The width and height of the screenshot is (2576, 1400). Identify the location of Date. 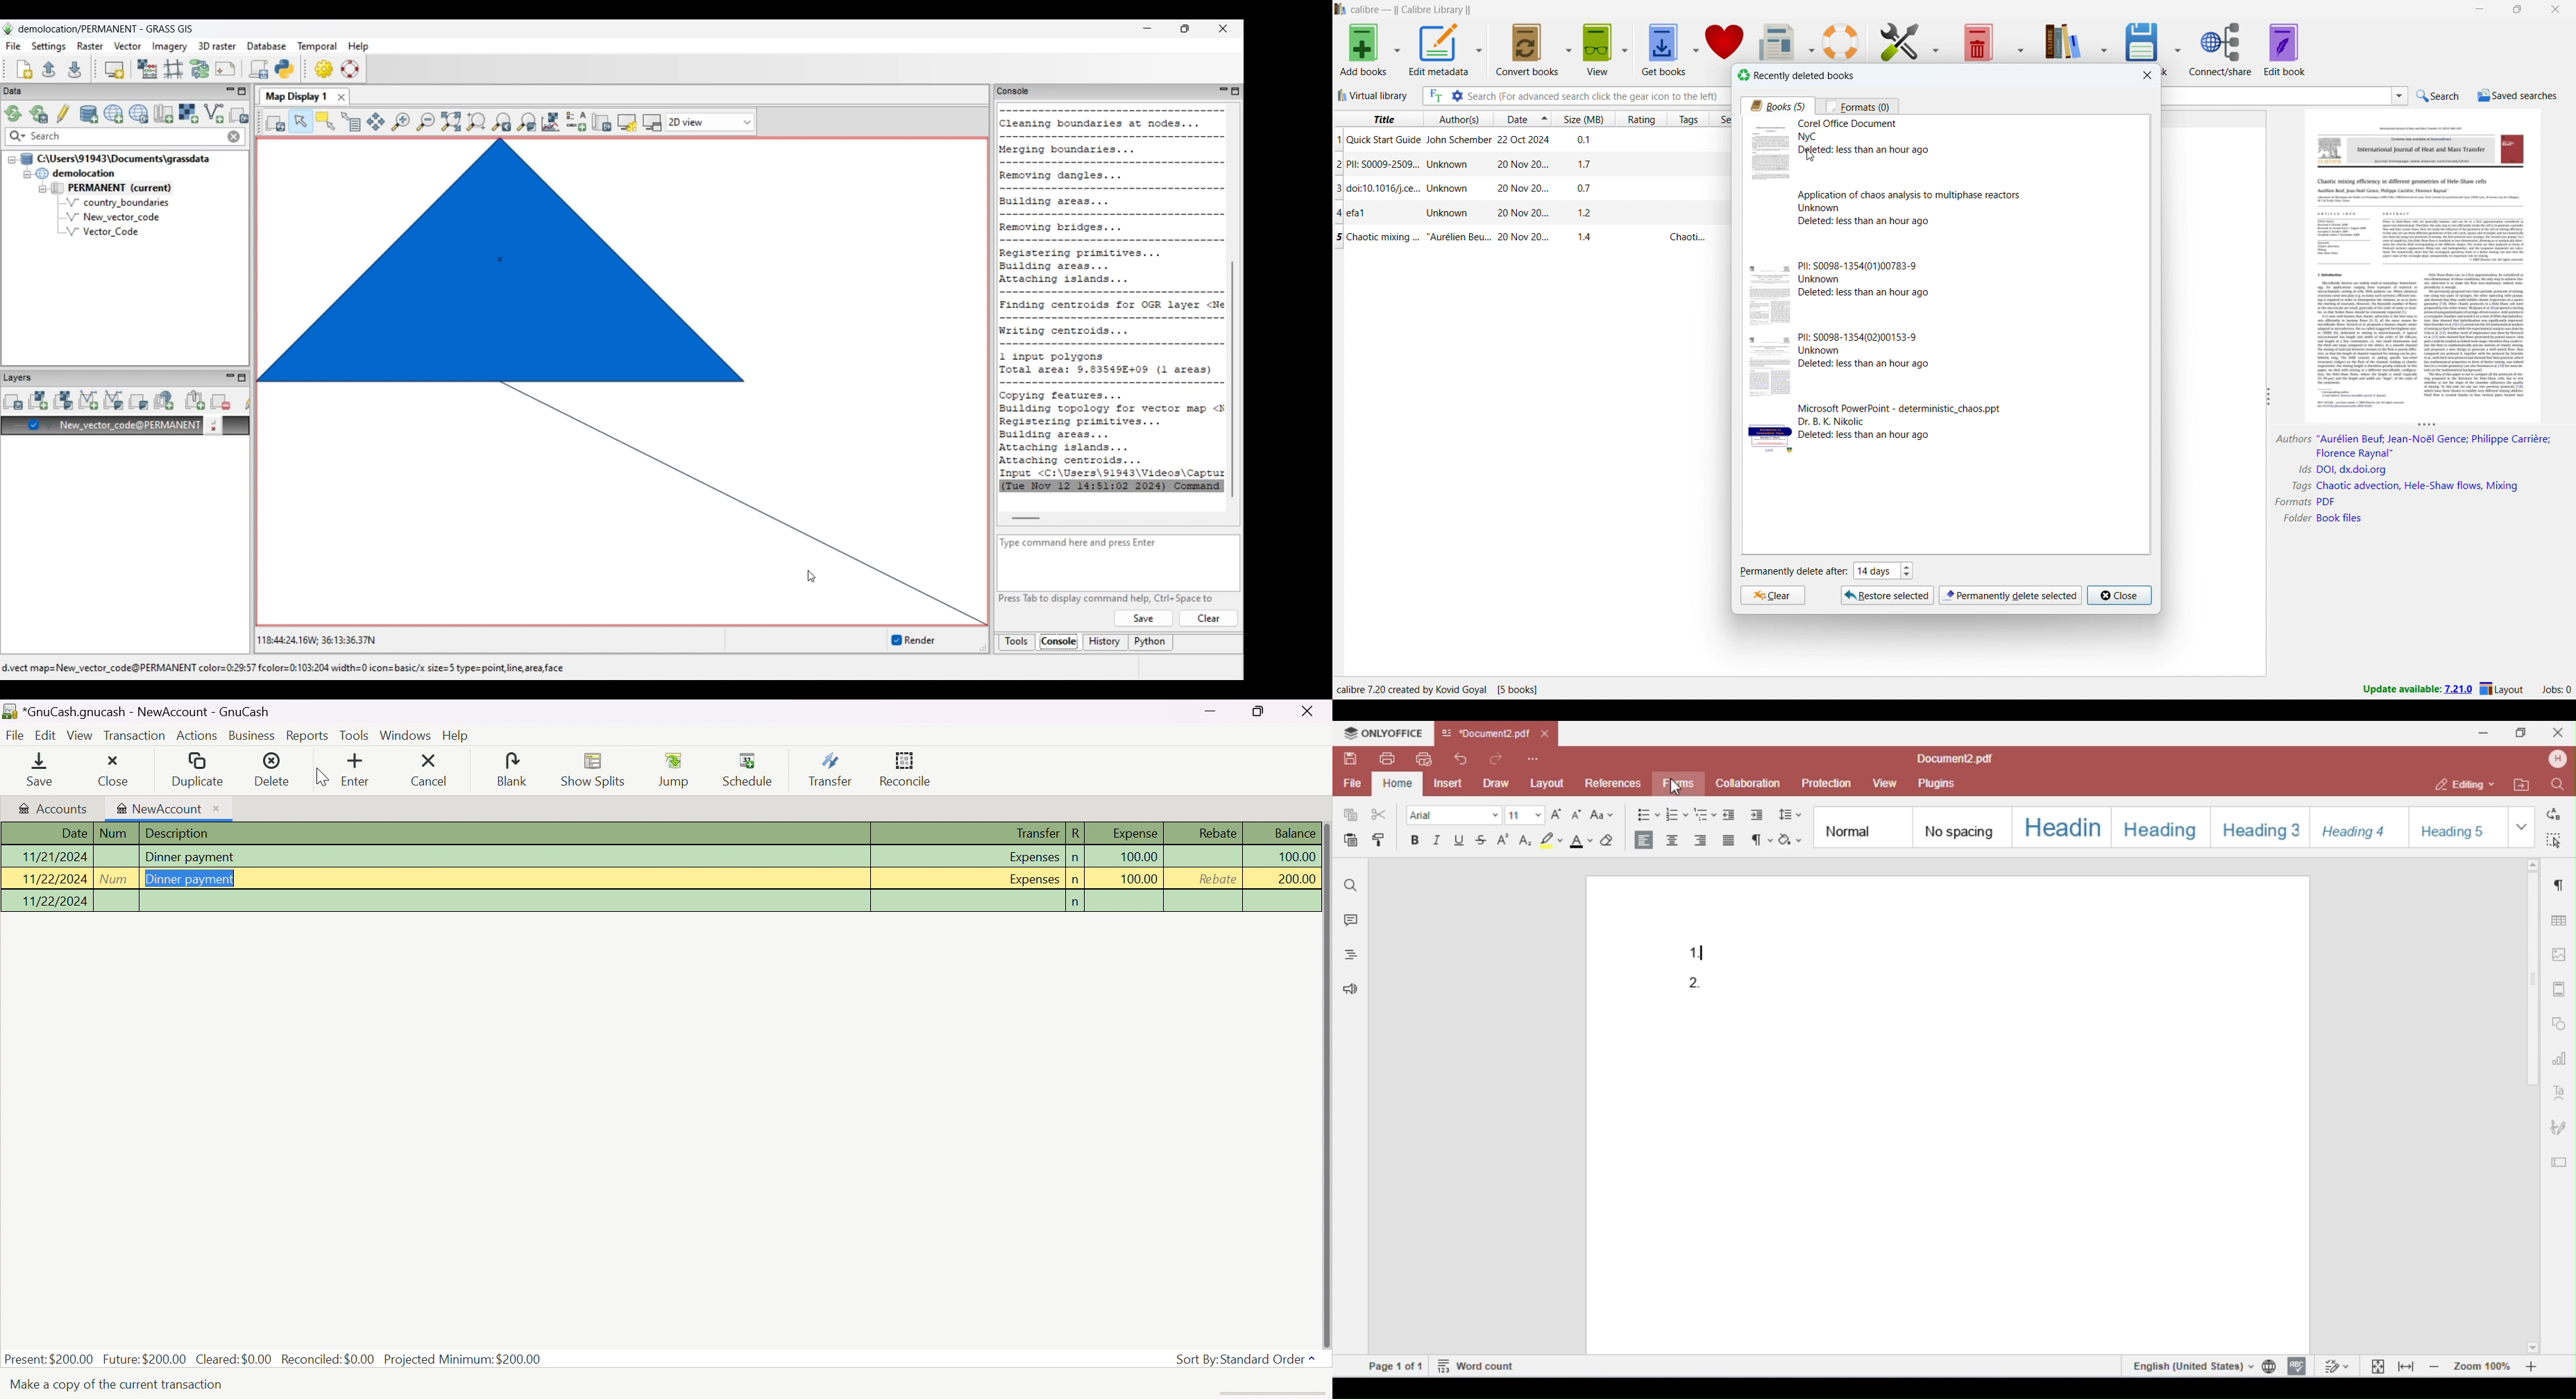
(73, 833).